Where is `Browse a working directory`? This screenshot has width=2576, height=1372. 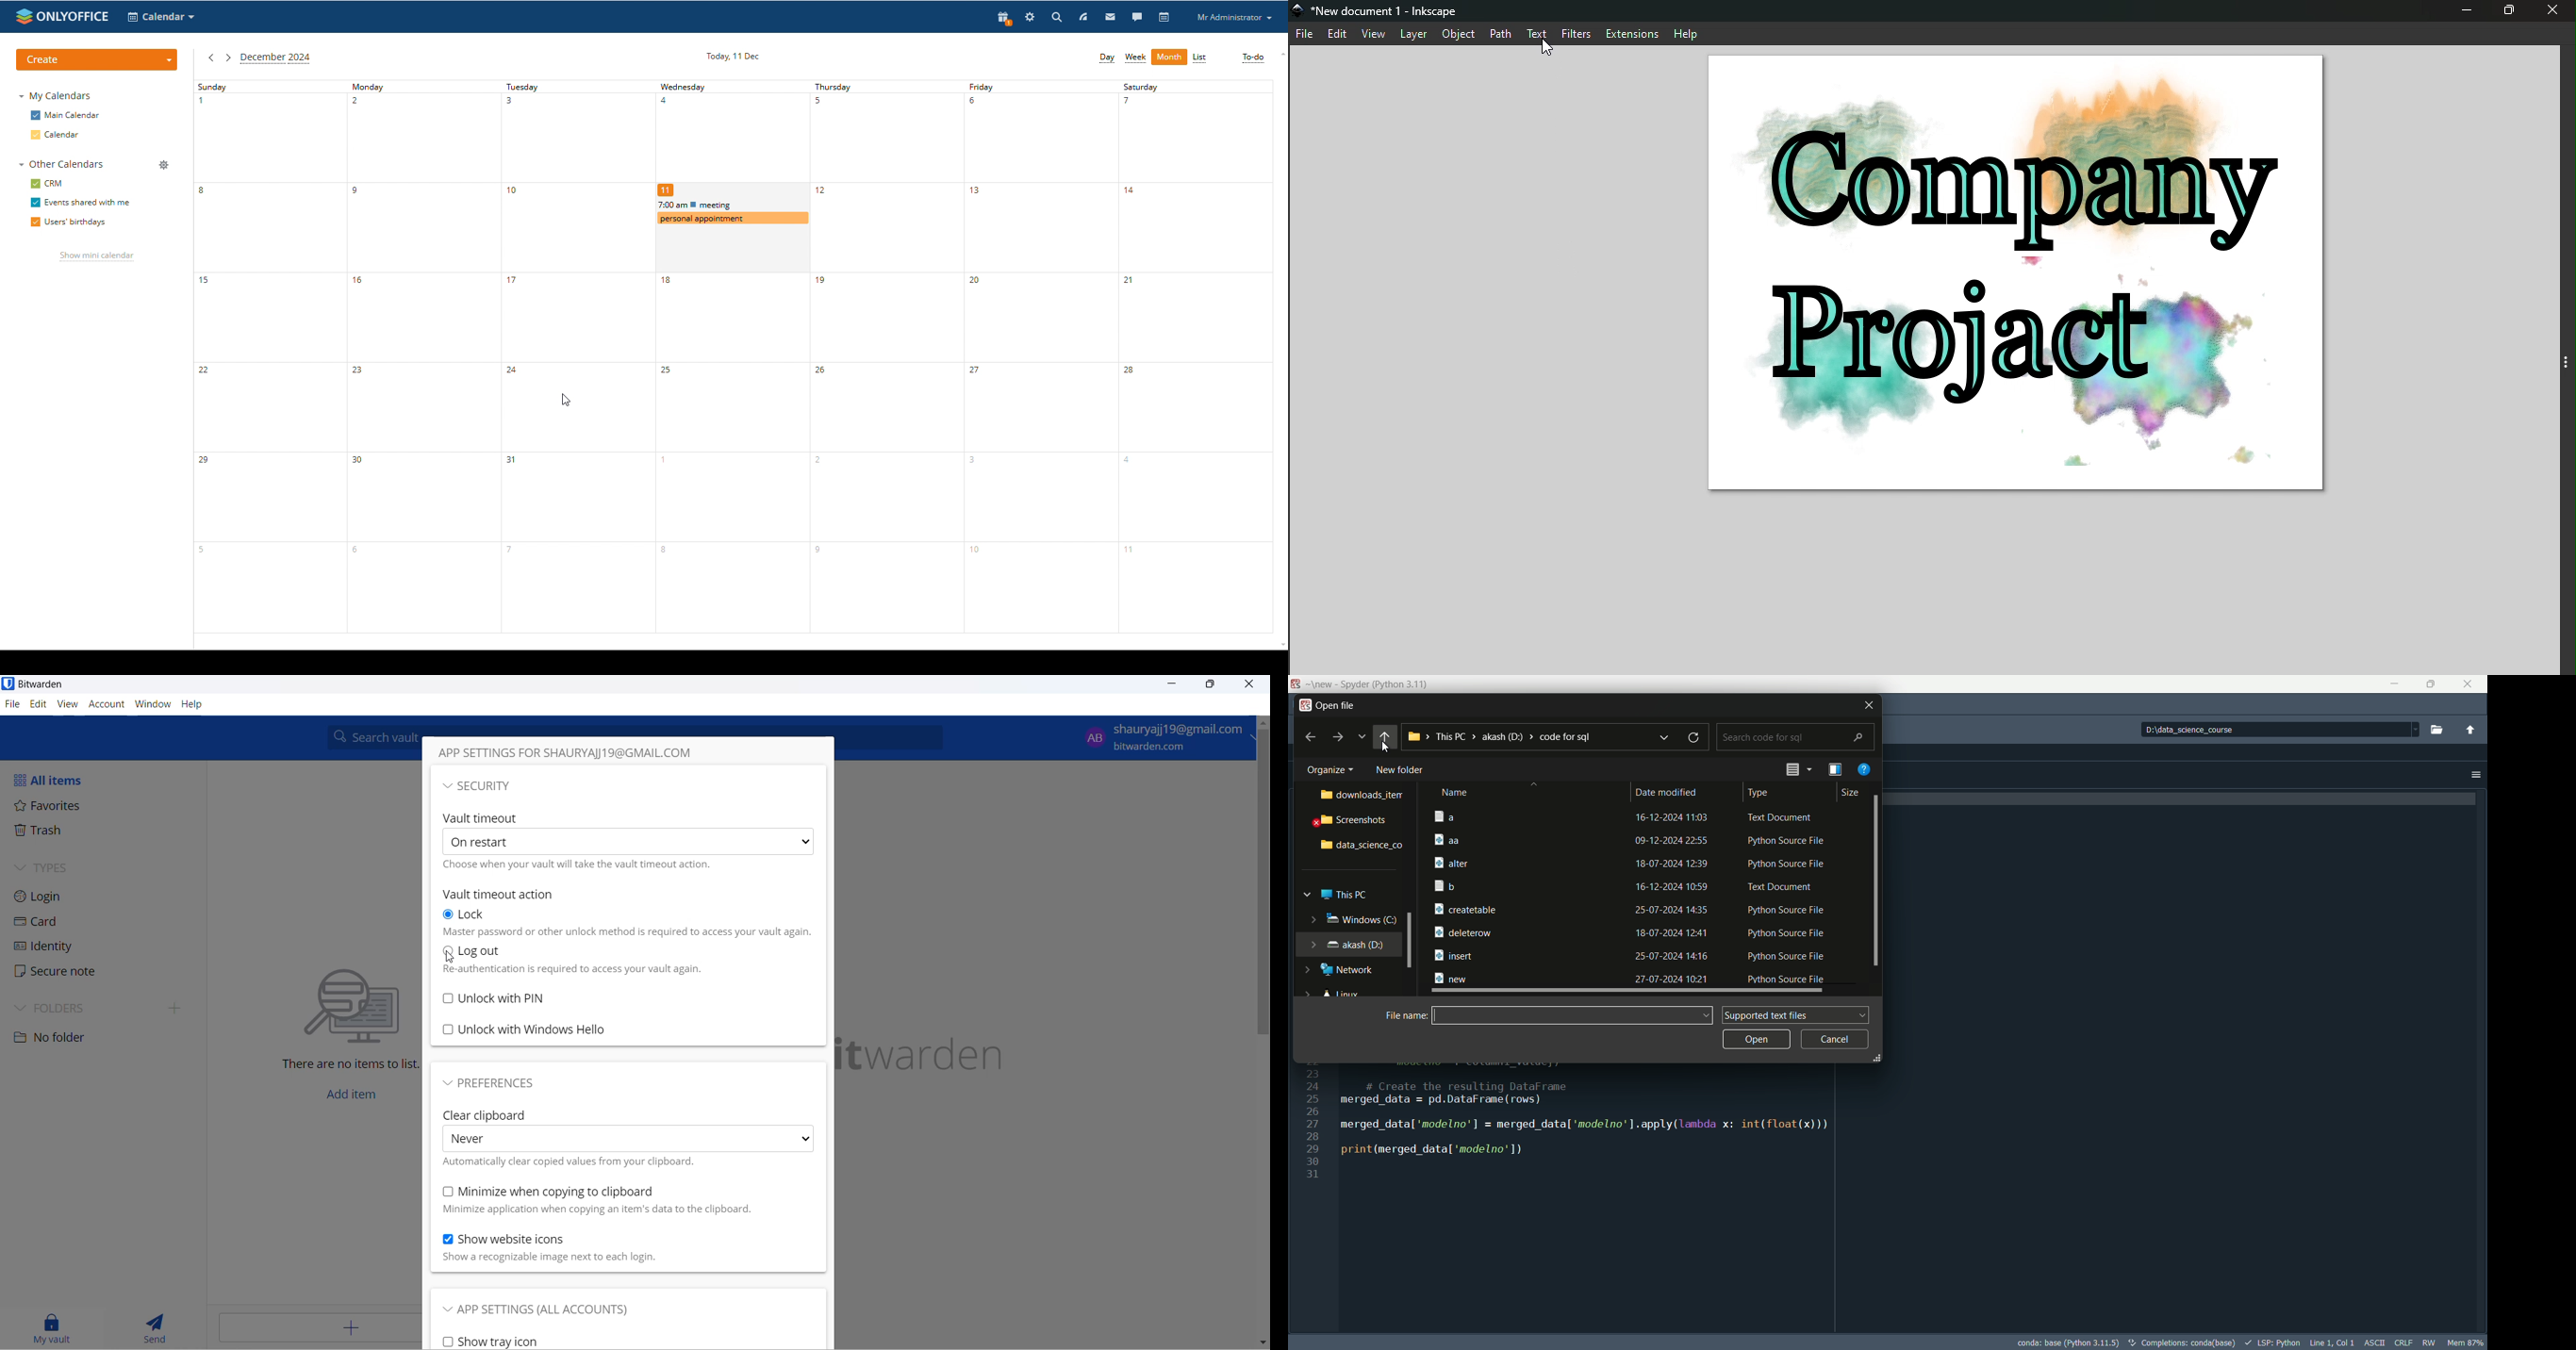 Browse a working directory is located at coordinates (2437, 729).